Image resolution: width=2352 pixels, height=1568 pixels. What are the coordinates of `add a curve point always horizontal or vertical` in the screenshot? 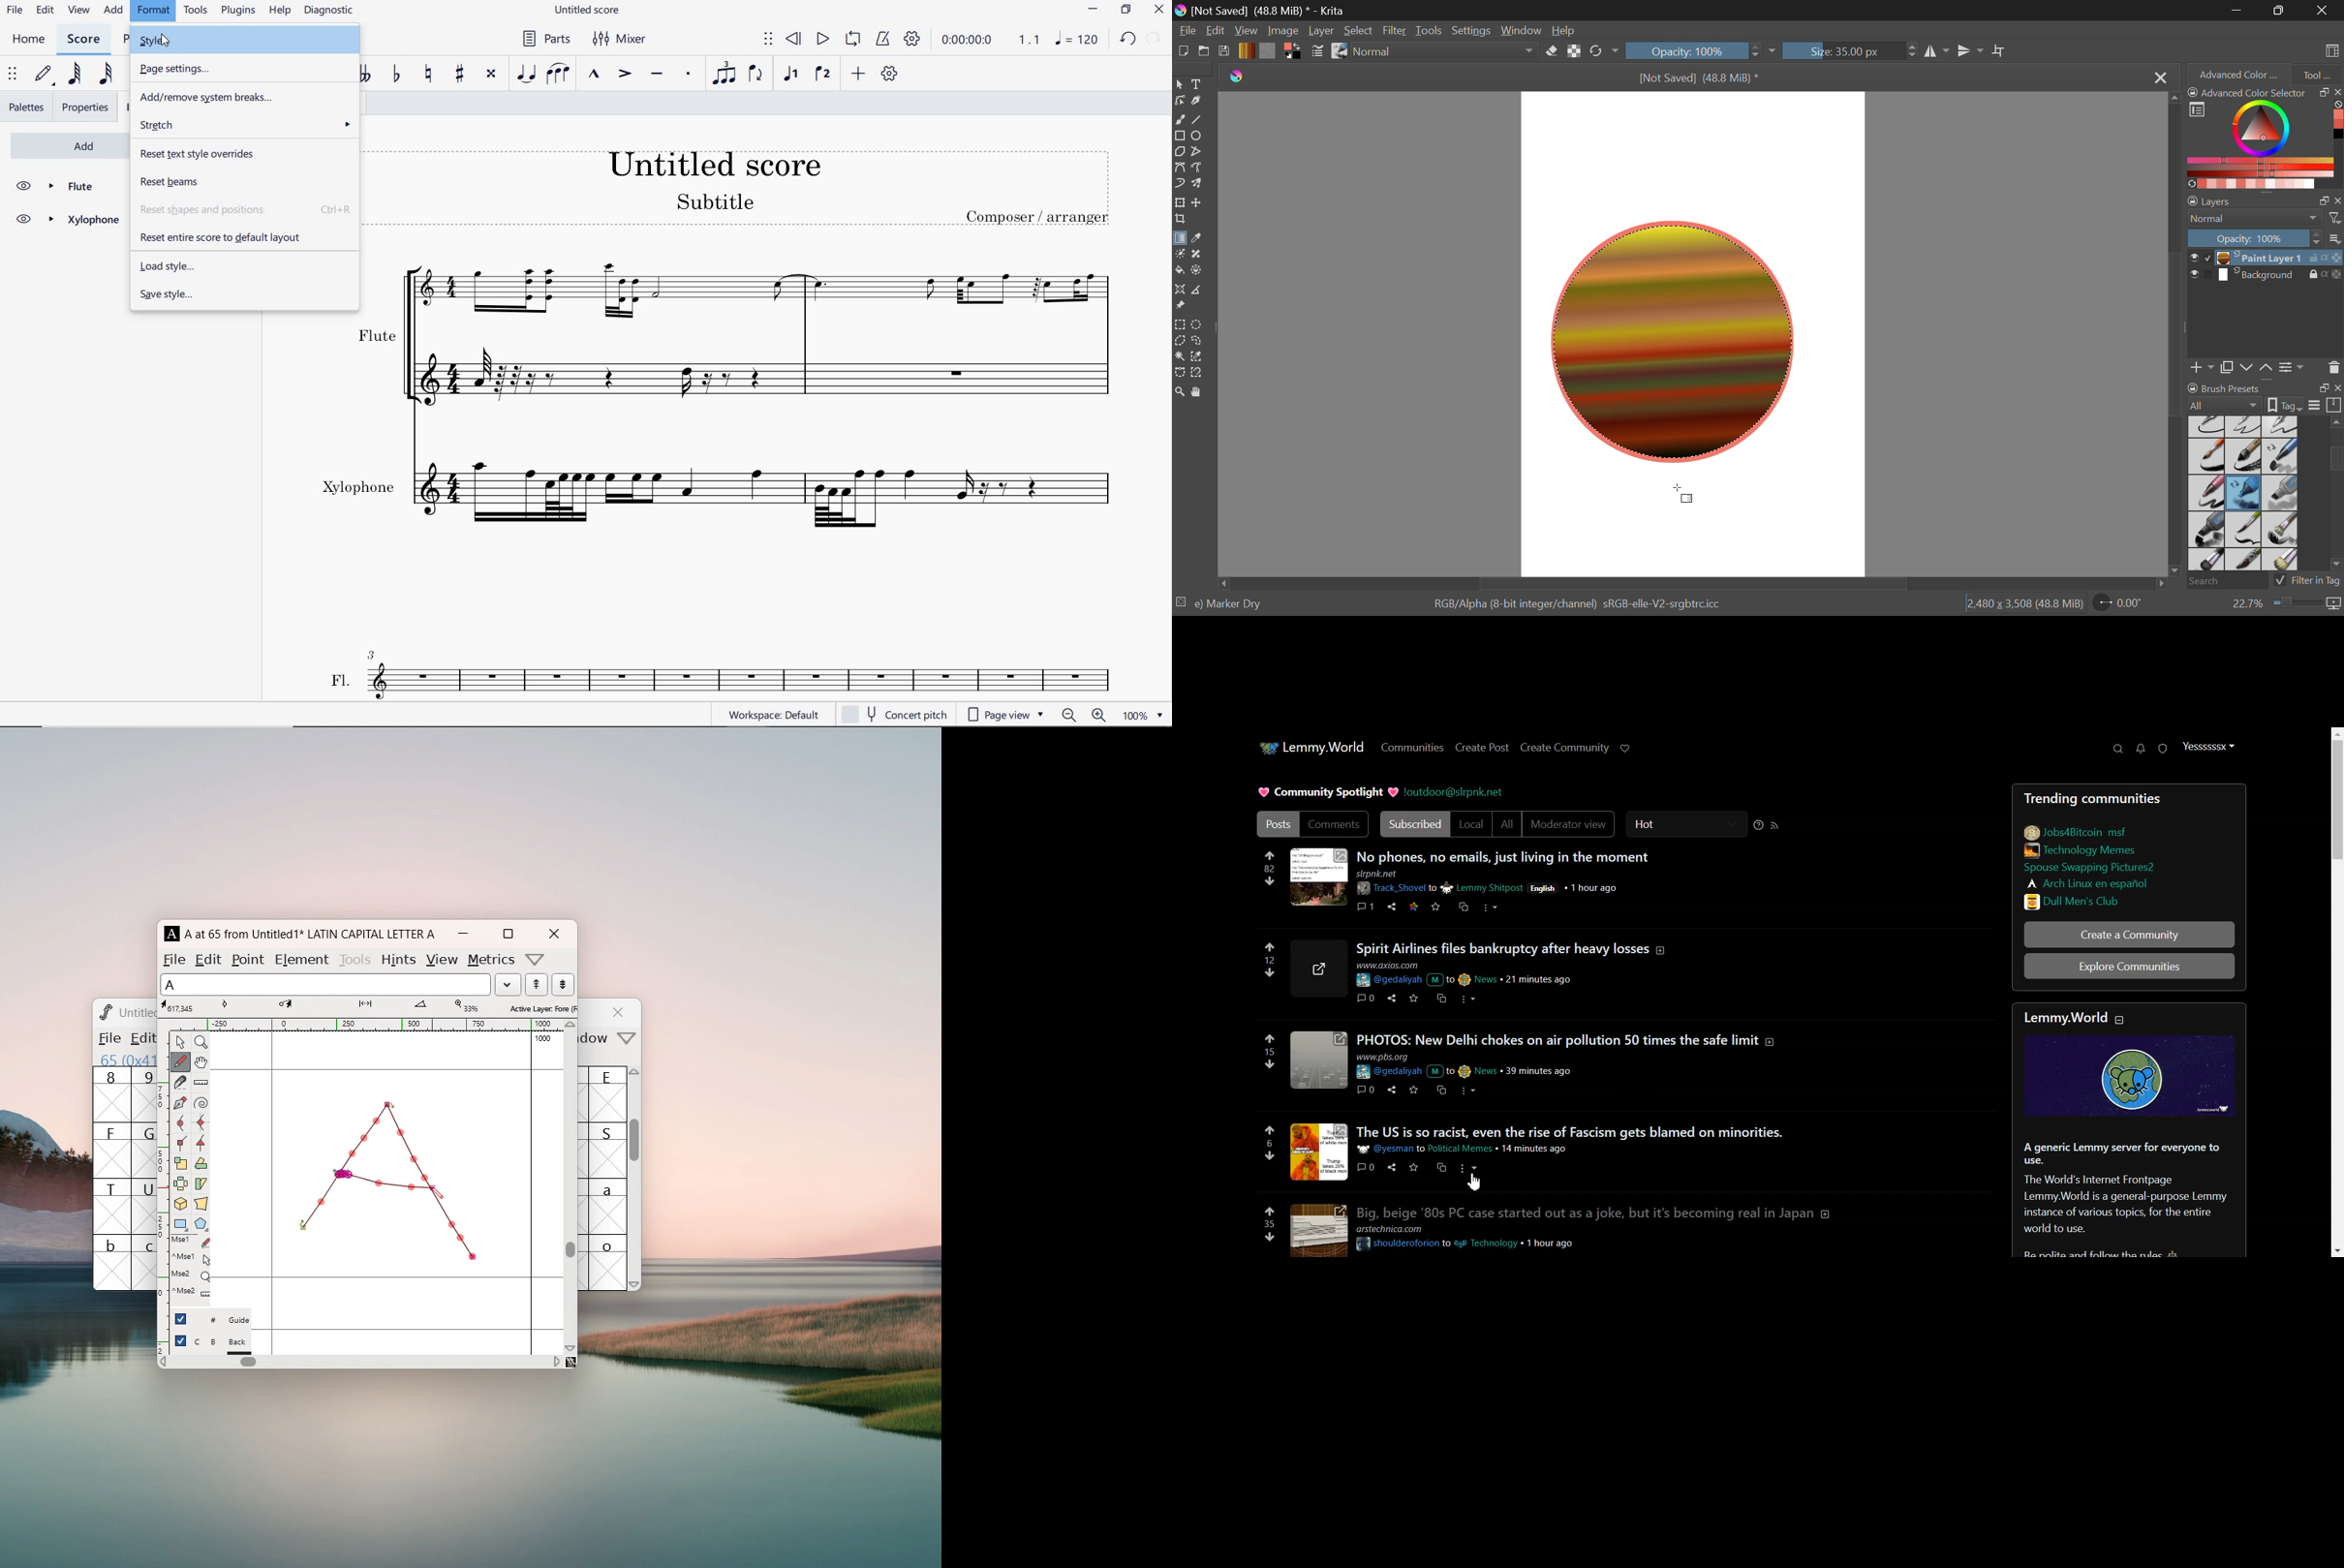 It's located at (201, 1123).